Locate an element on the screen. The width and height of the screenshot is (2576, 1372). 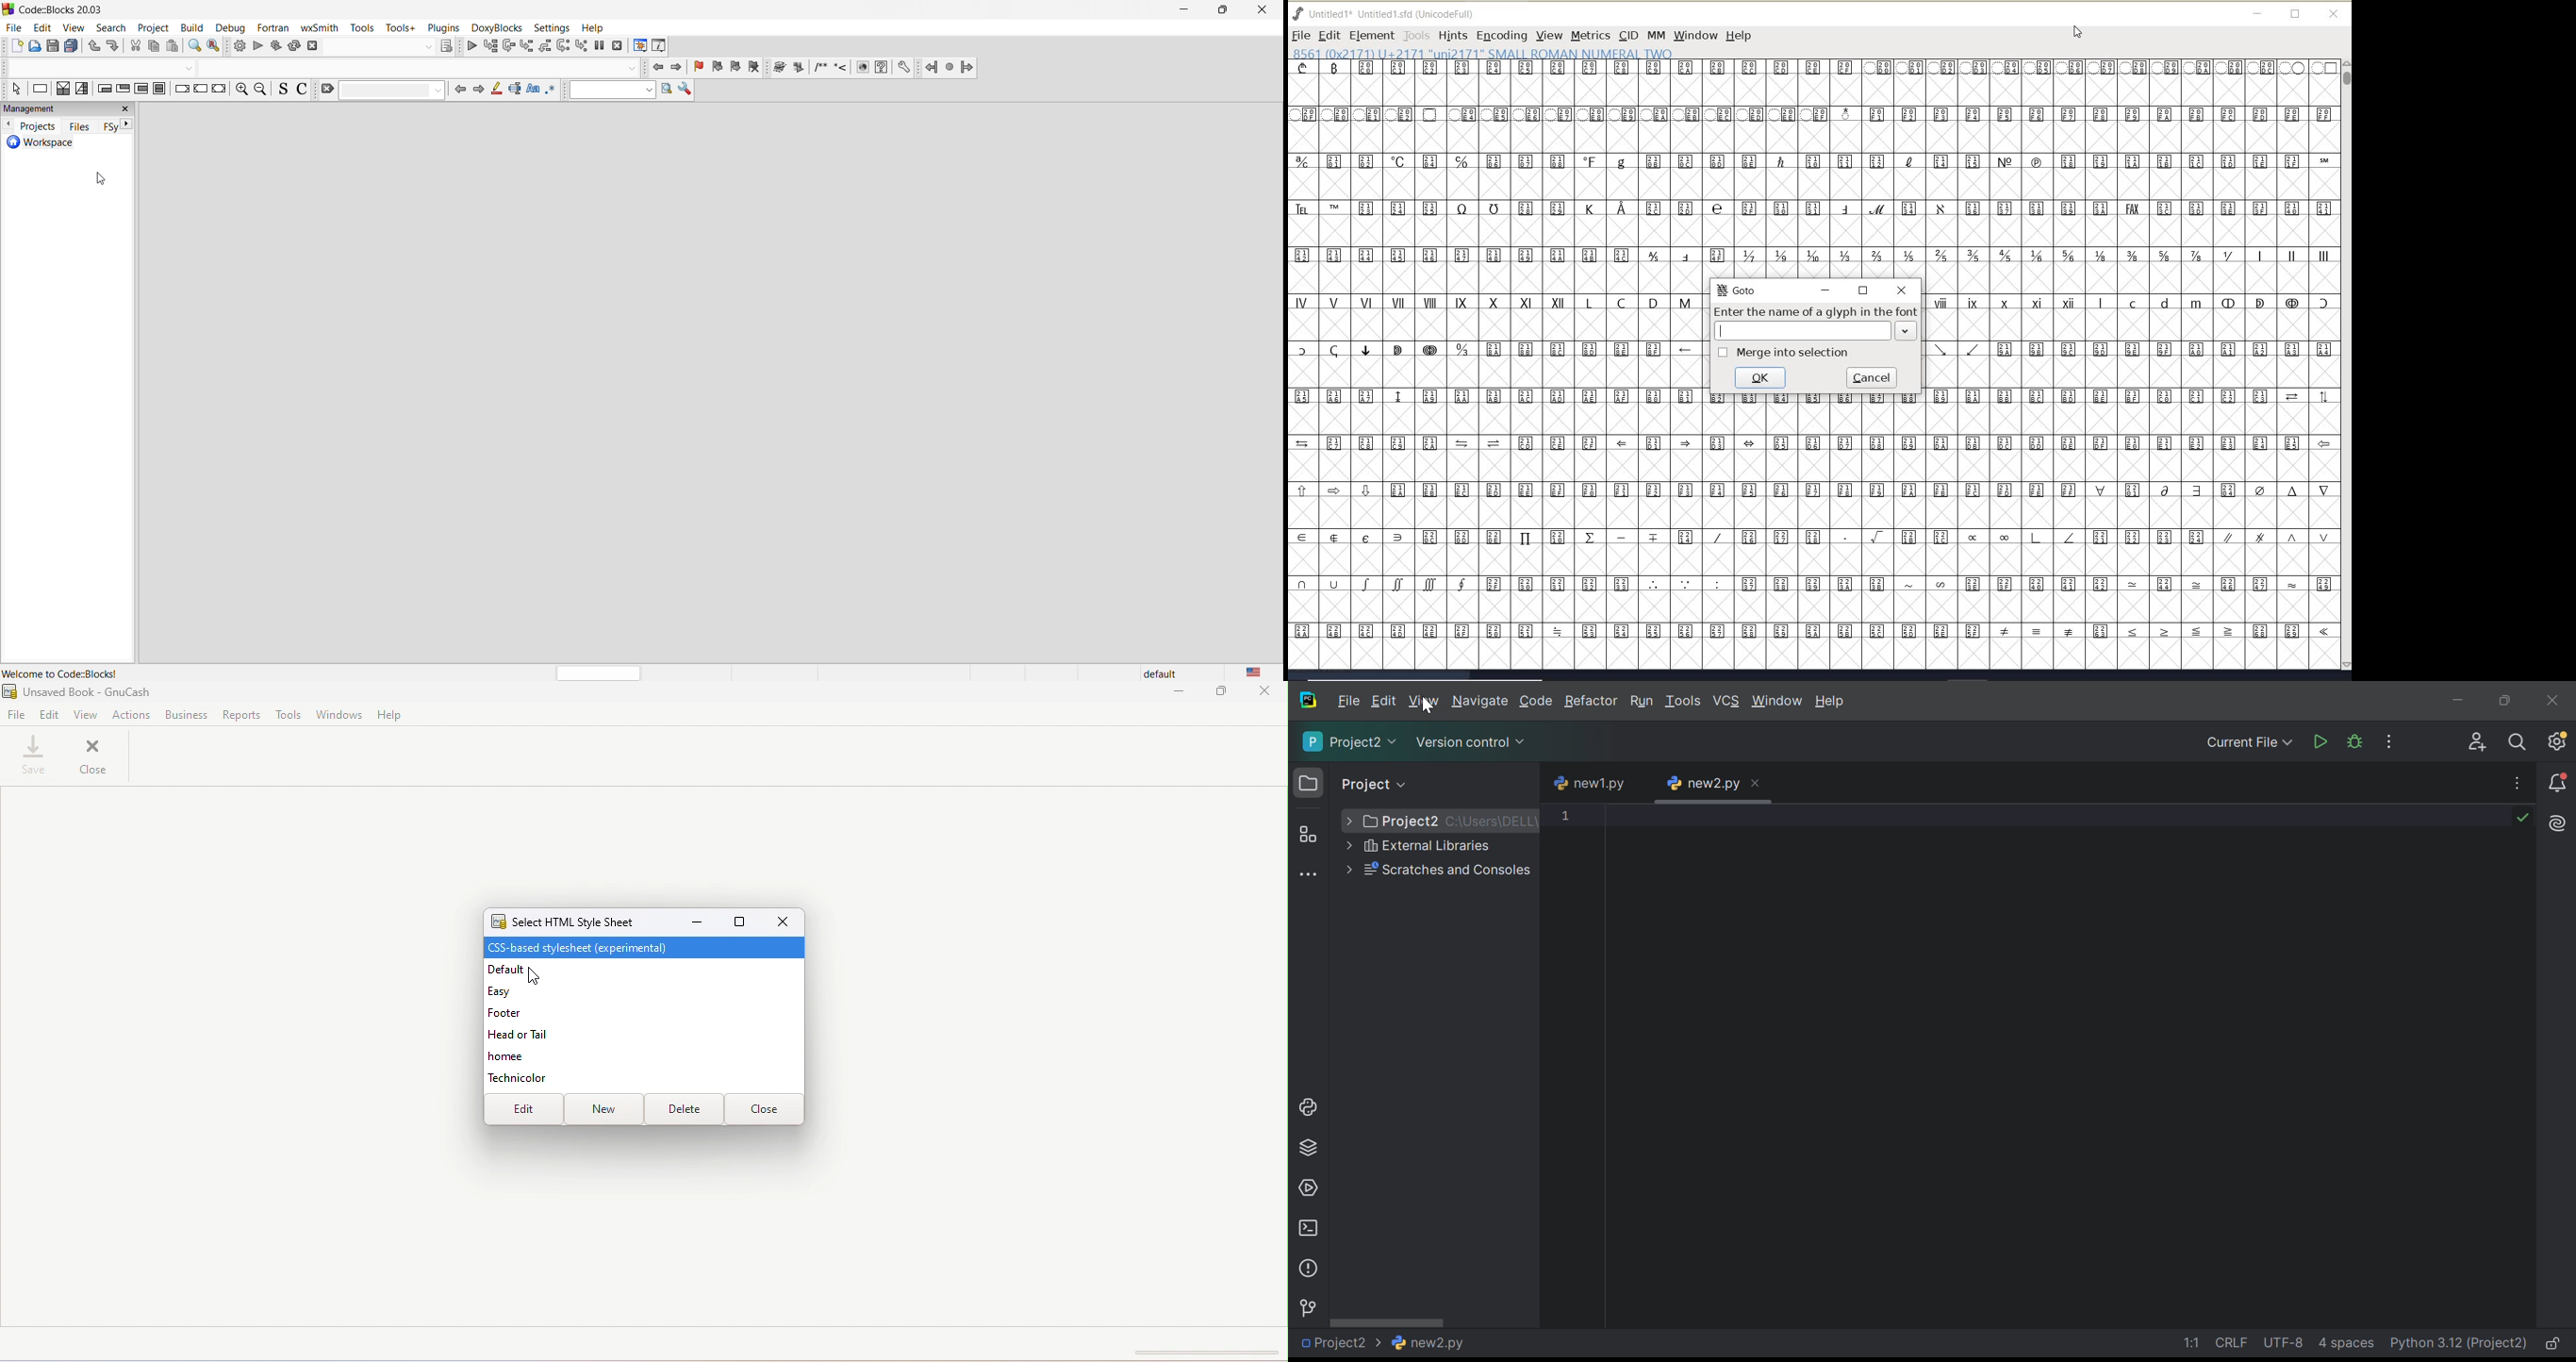
files is located at coordinates (79, 126).